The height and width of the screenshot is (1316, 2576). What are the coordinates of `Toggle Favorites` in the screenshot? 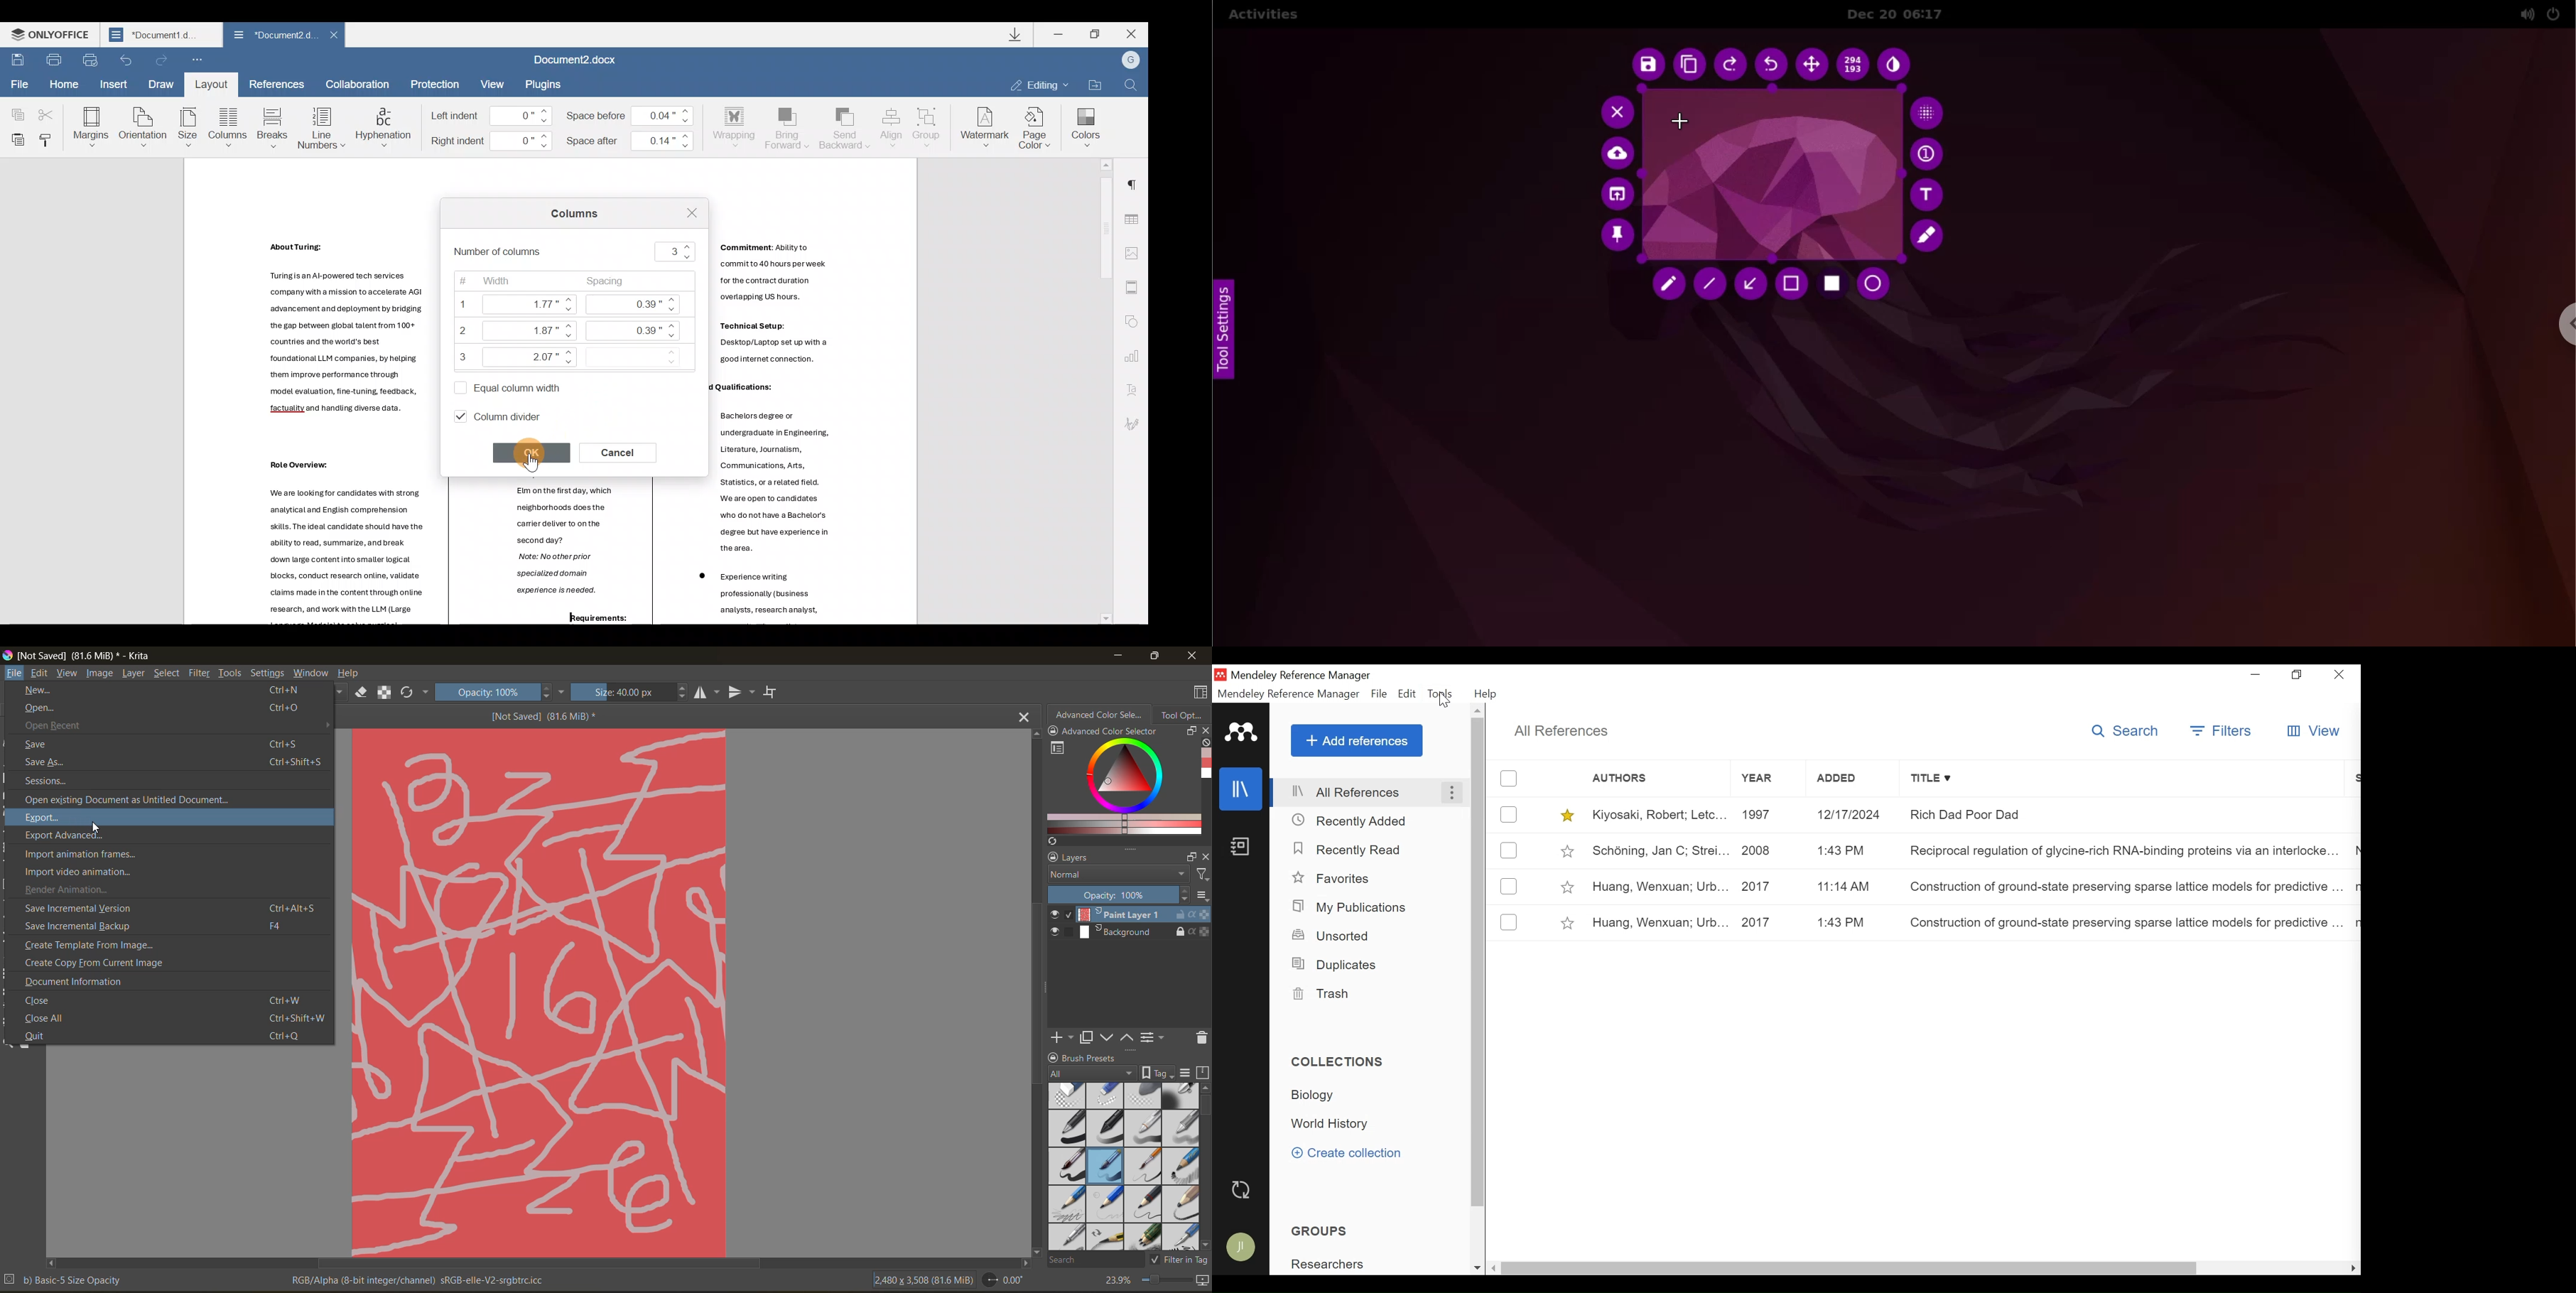 It's located at (1567, 814).